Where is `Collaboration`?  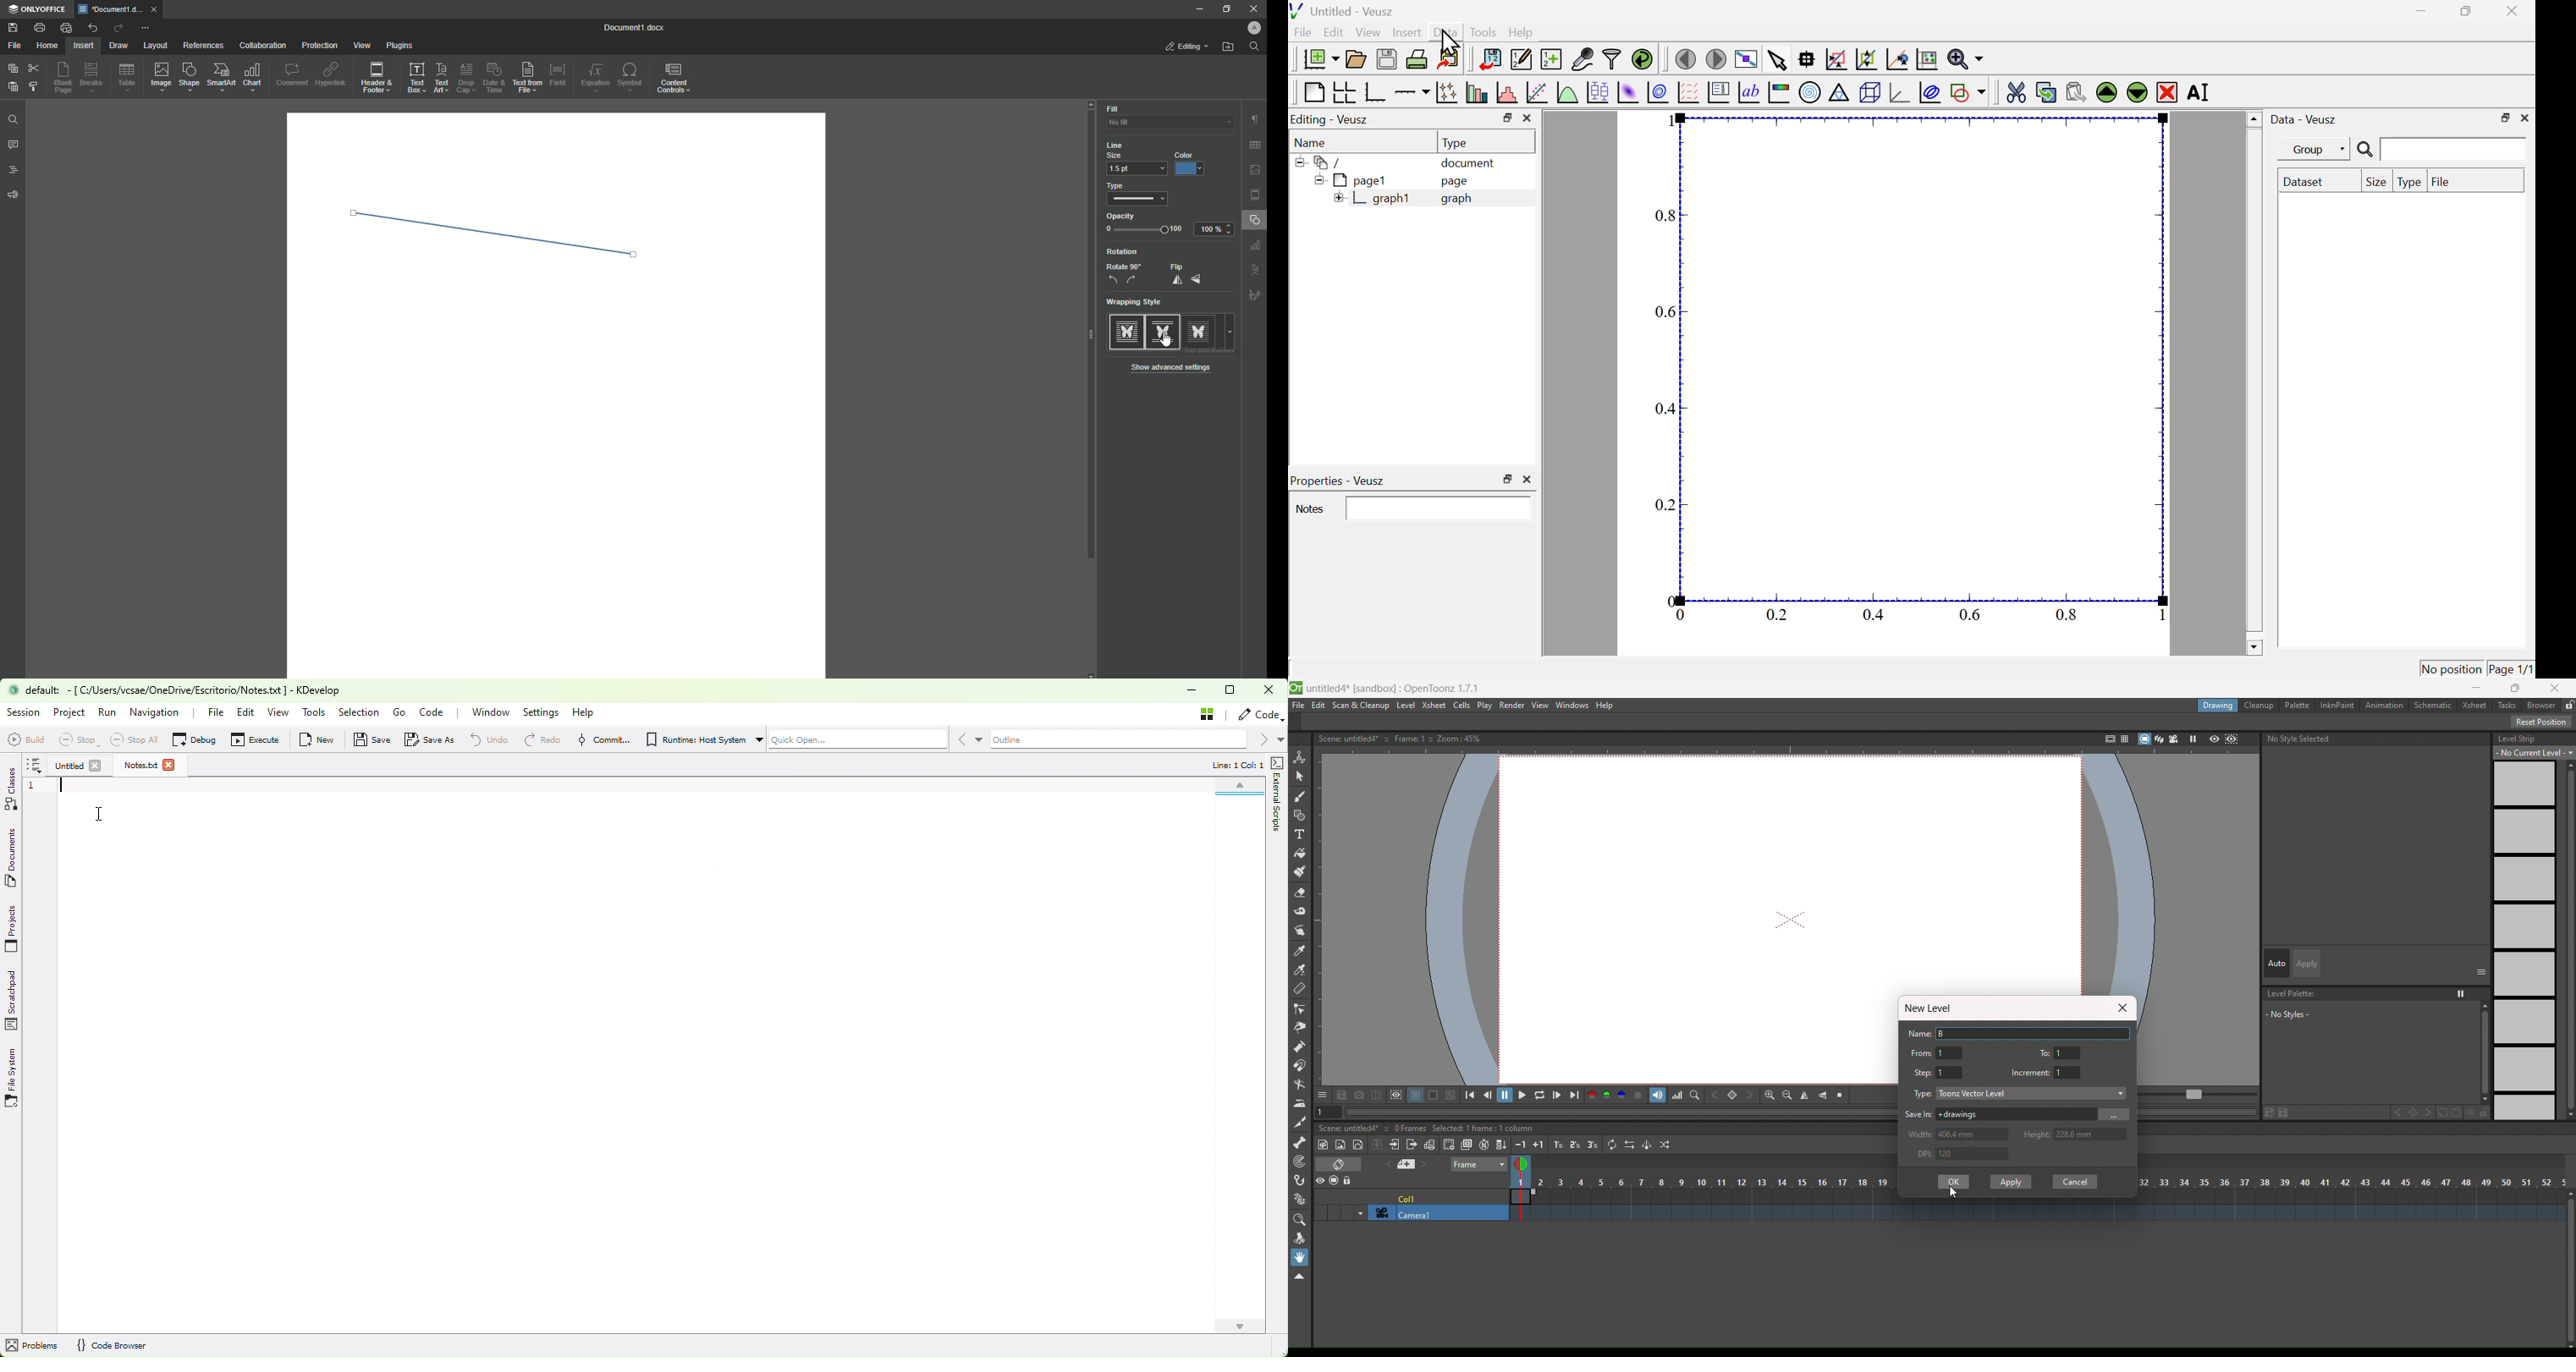
Collaboration is located at coordinates (265, 46).